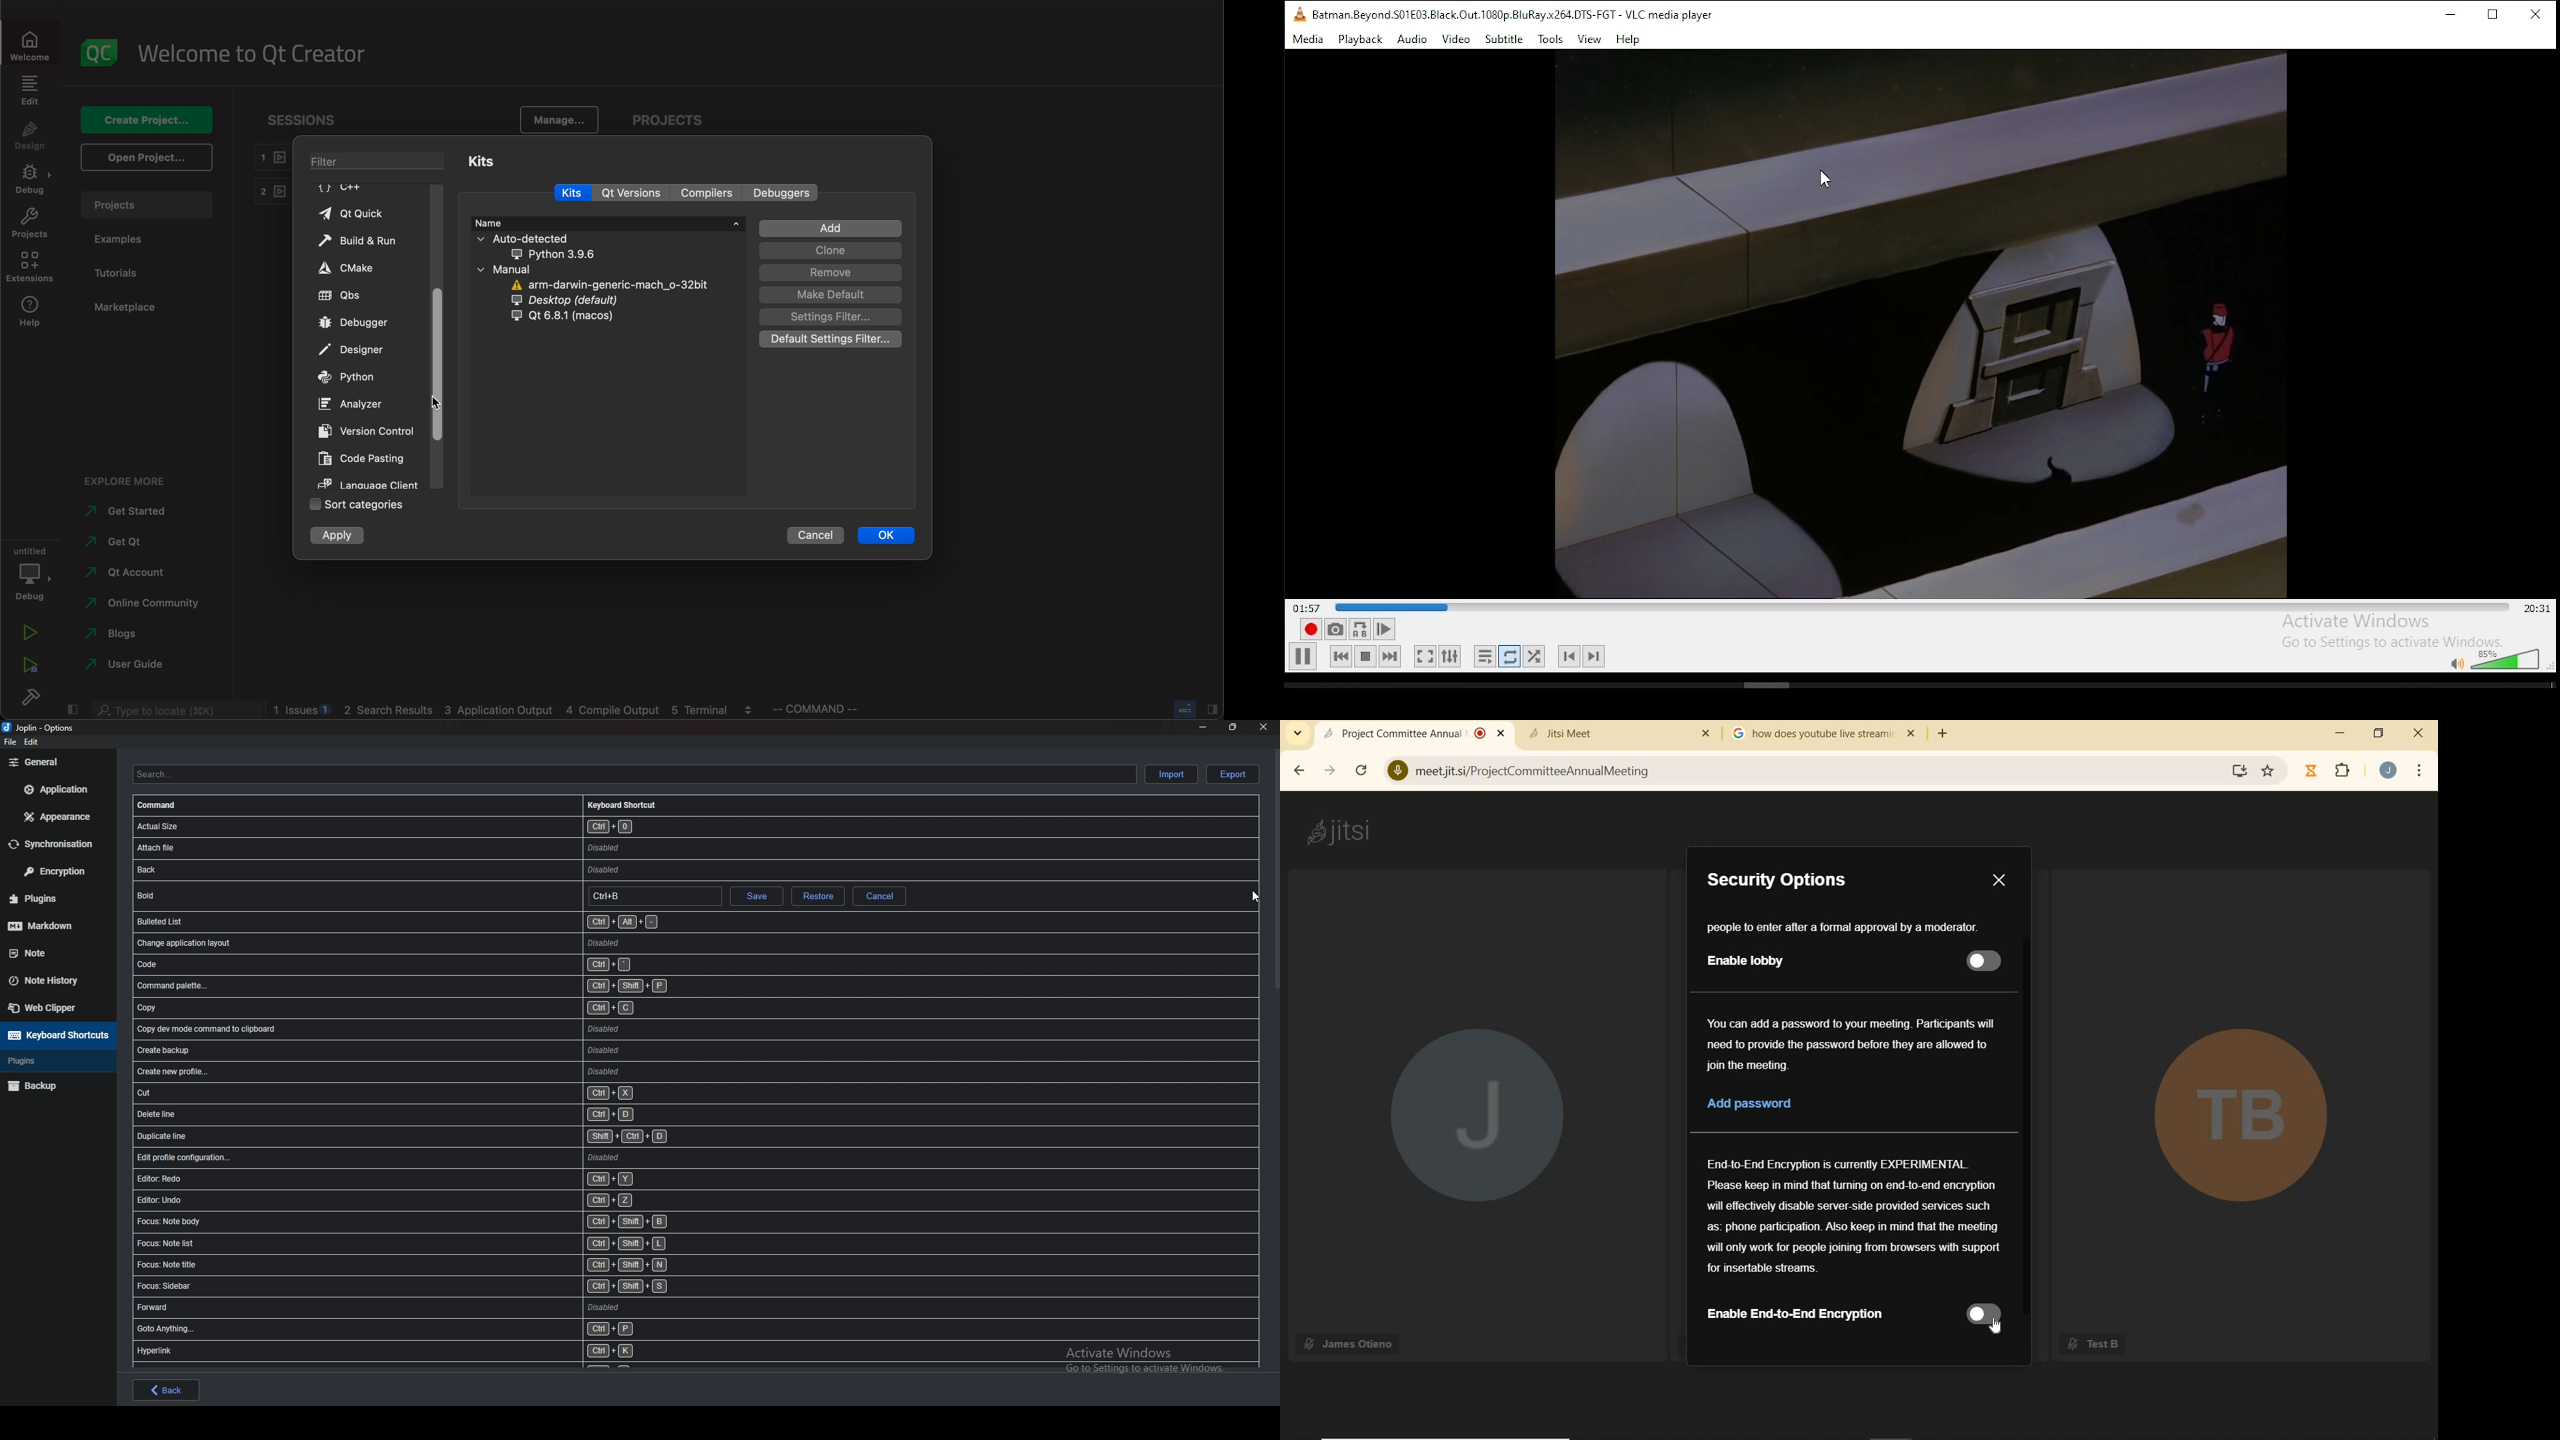 This screenshot has width=2576, height=1456. I want to click on toggle playlist, so click(1485, 656).